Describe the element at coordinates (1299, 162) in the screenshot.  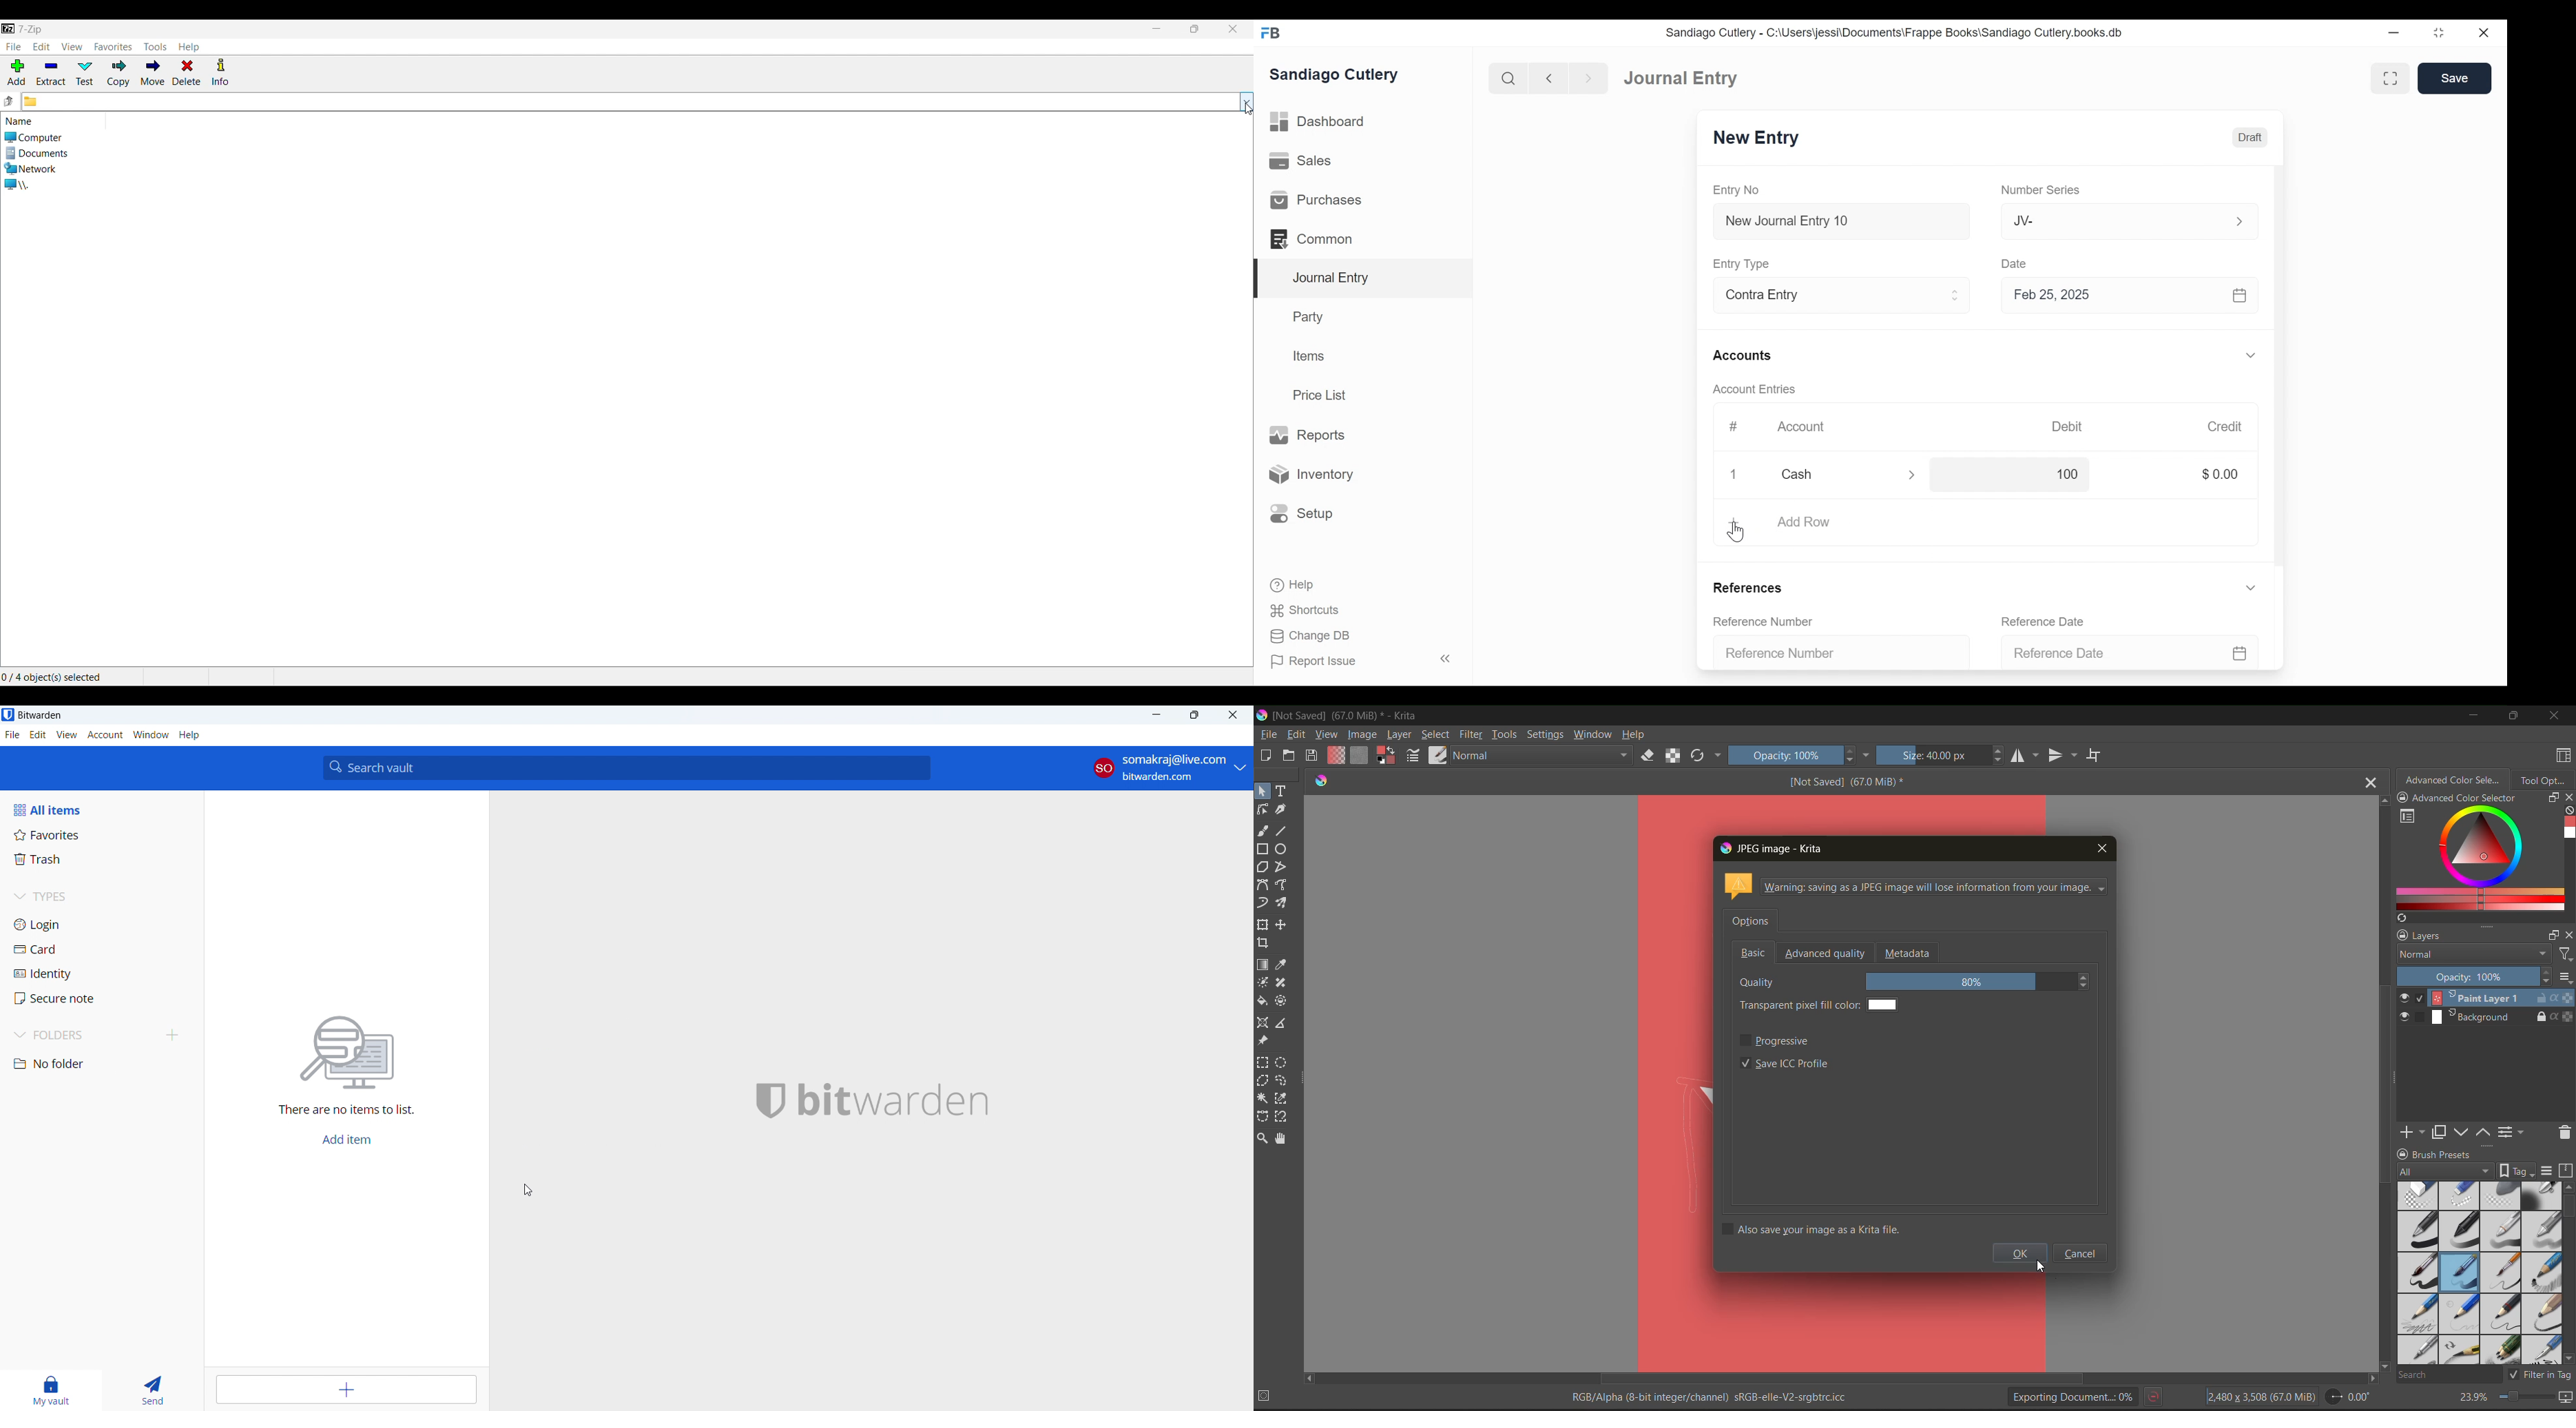
I see `Sales` at that location.